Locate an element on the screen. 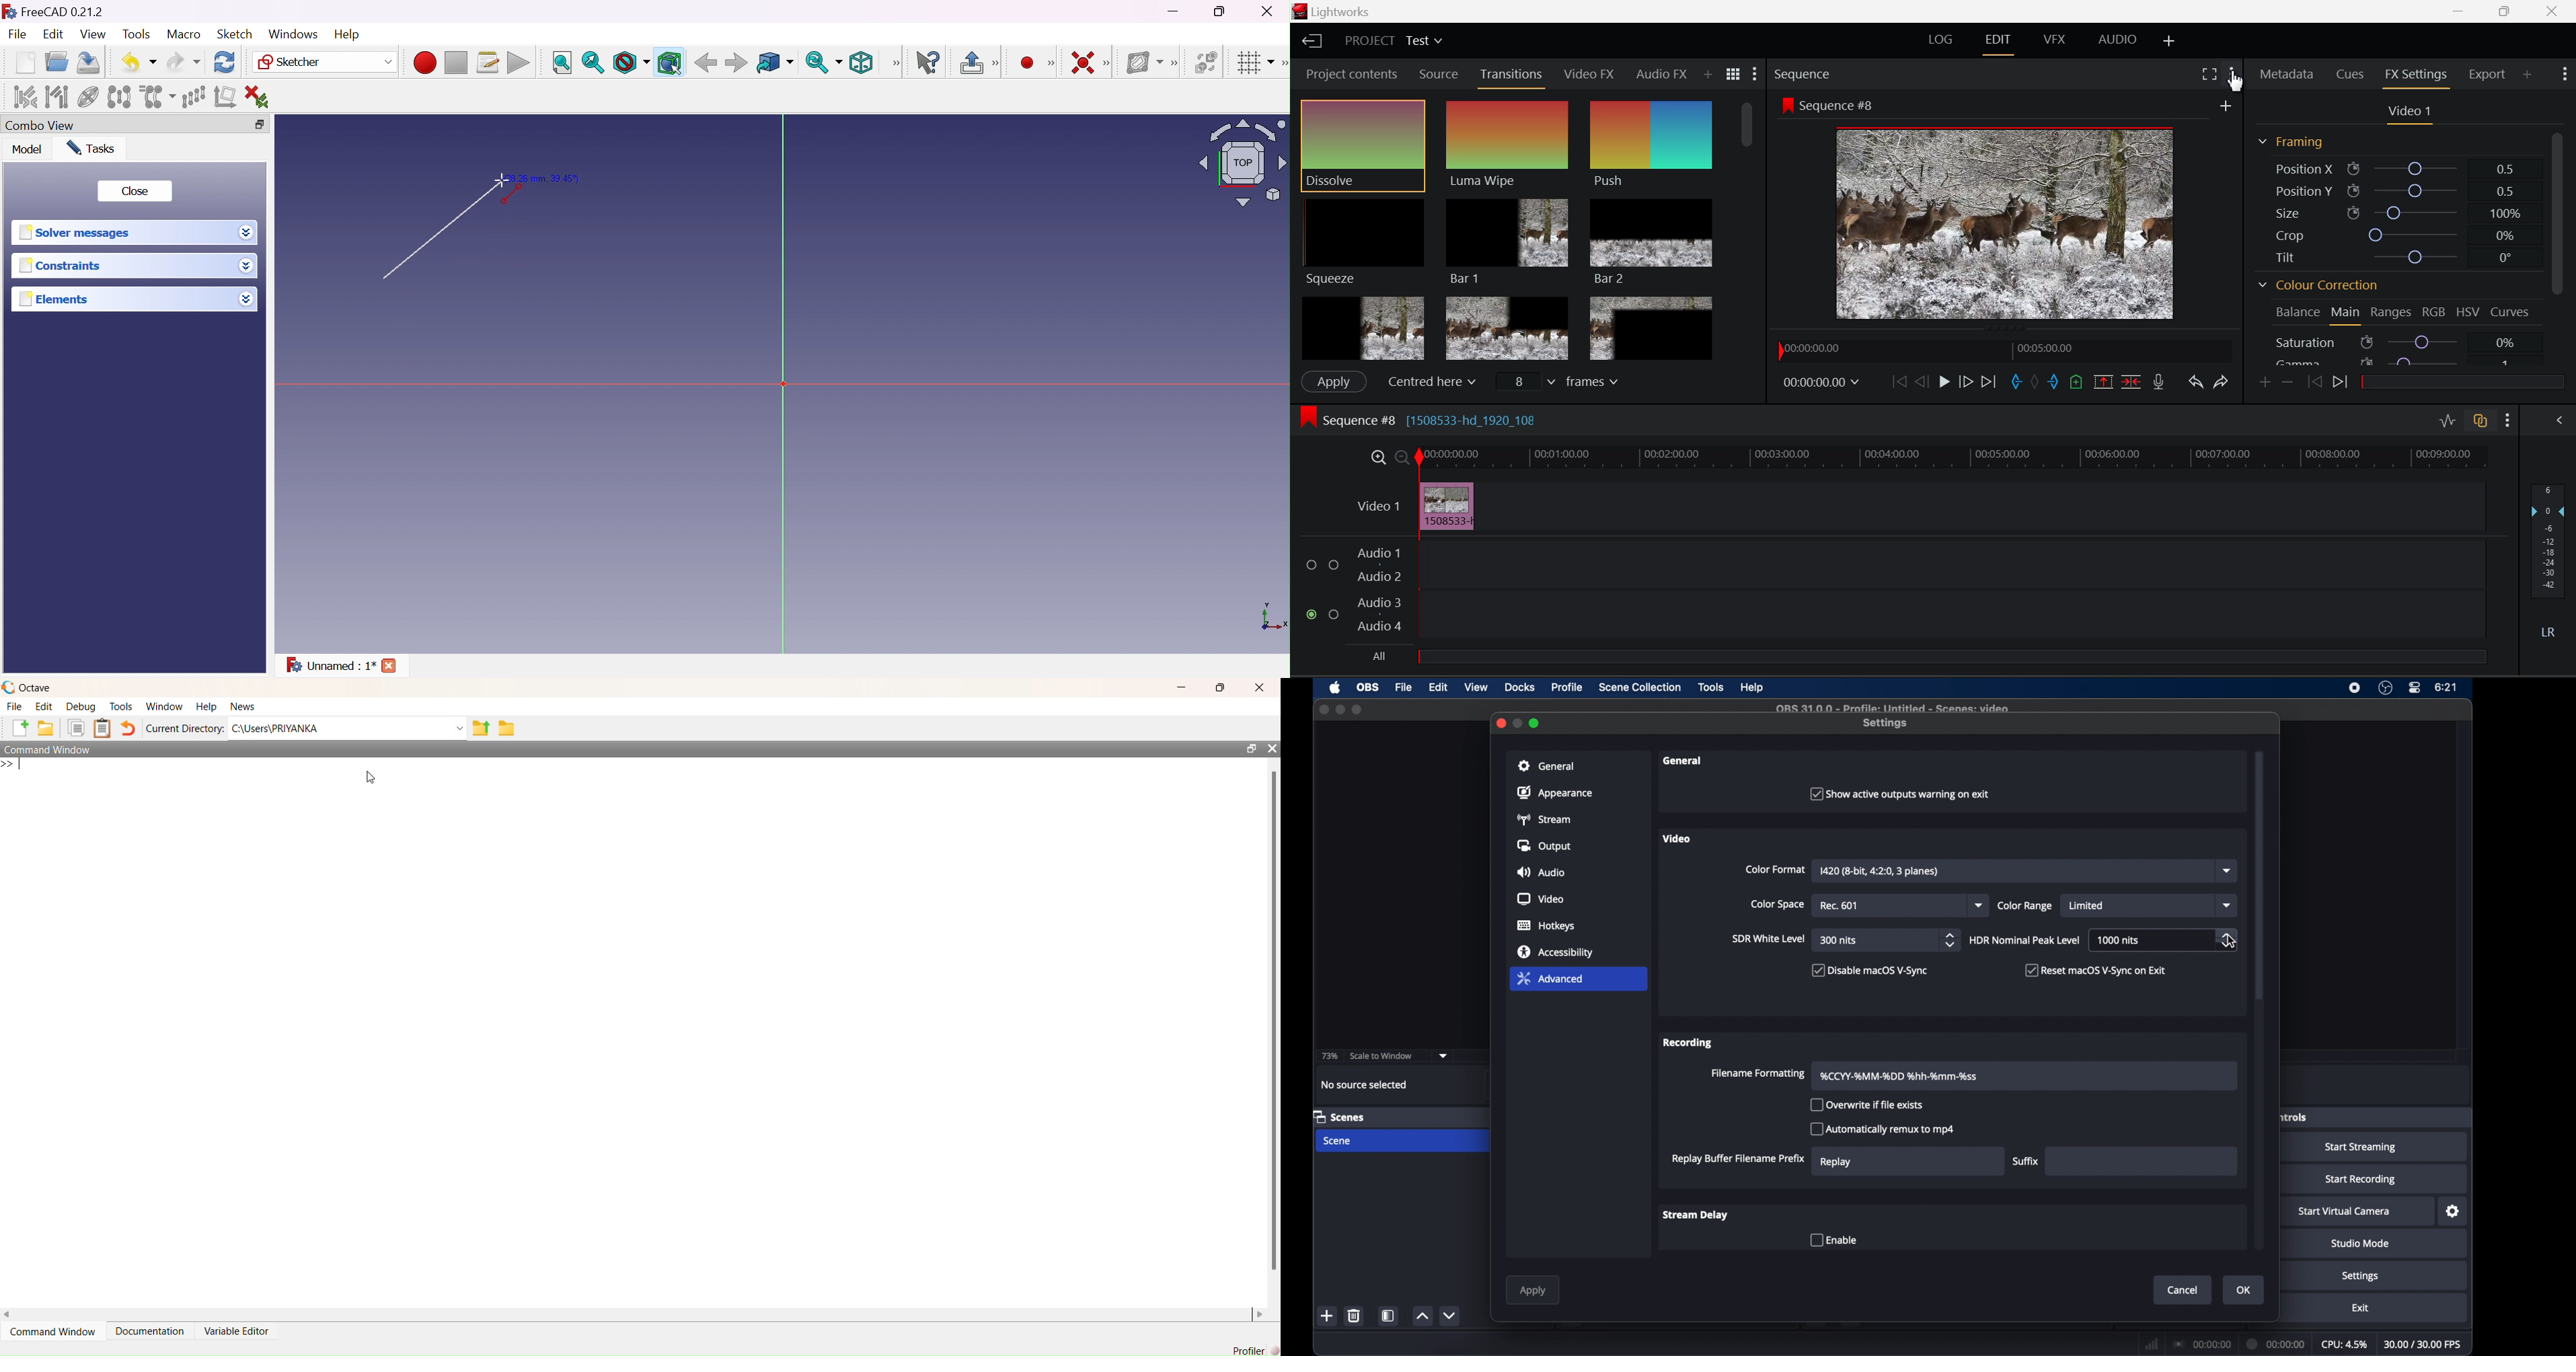  Rectangular array is located at coordinates (192, 96).